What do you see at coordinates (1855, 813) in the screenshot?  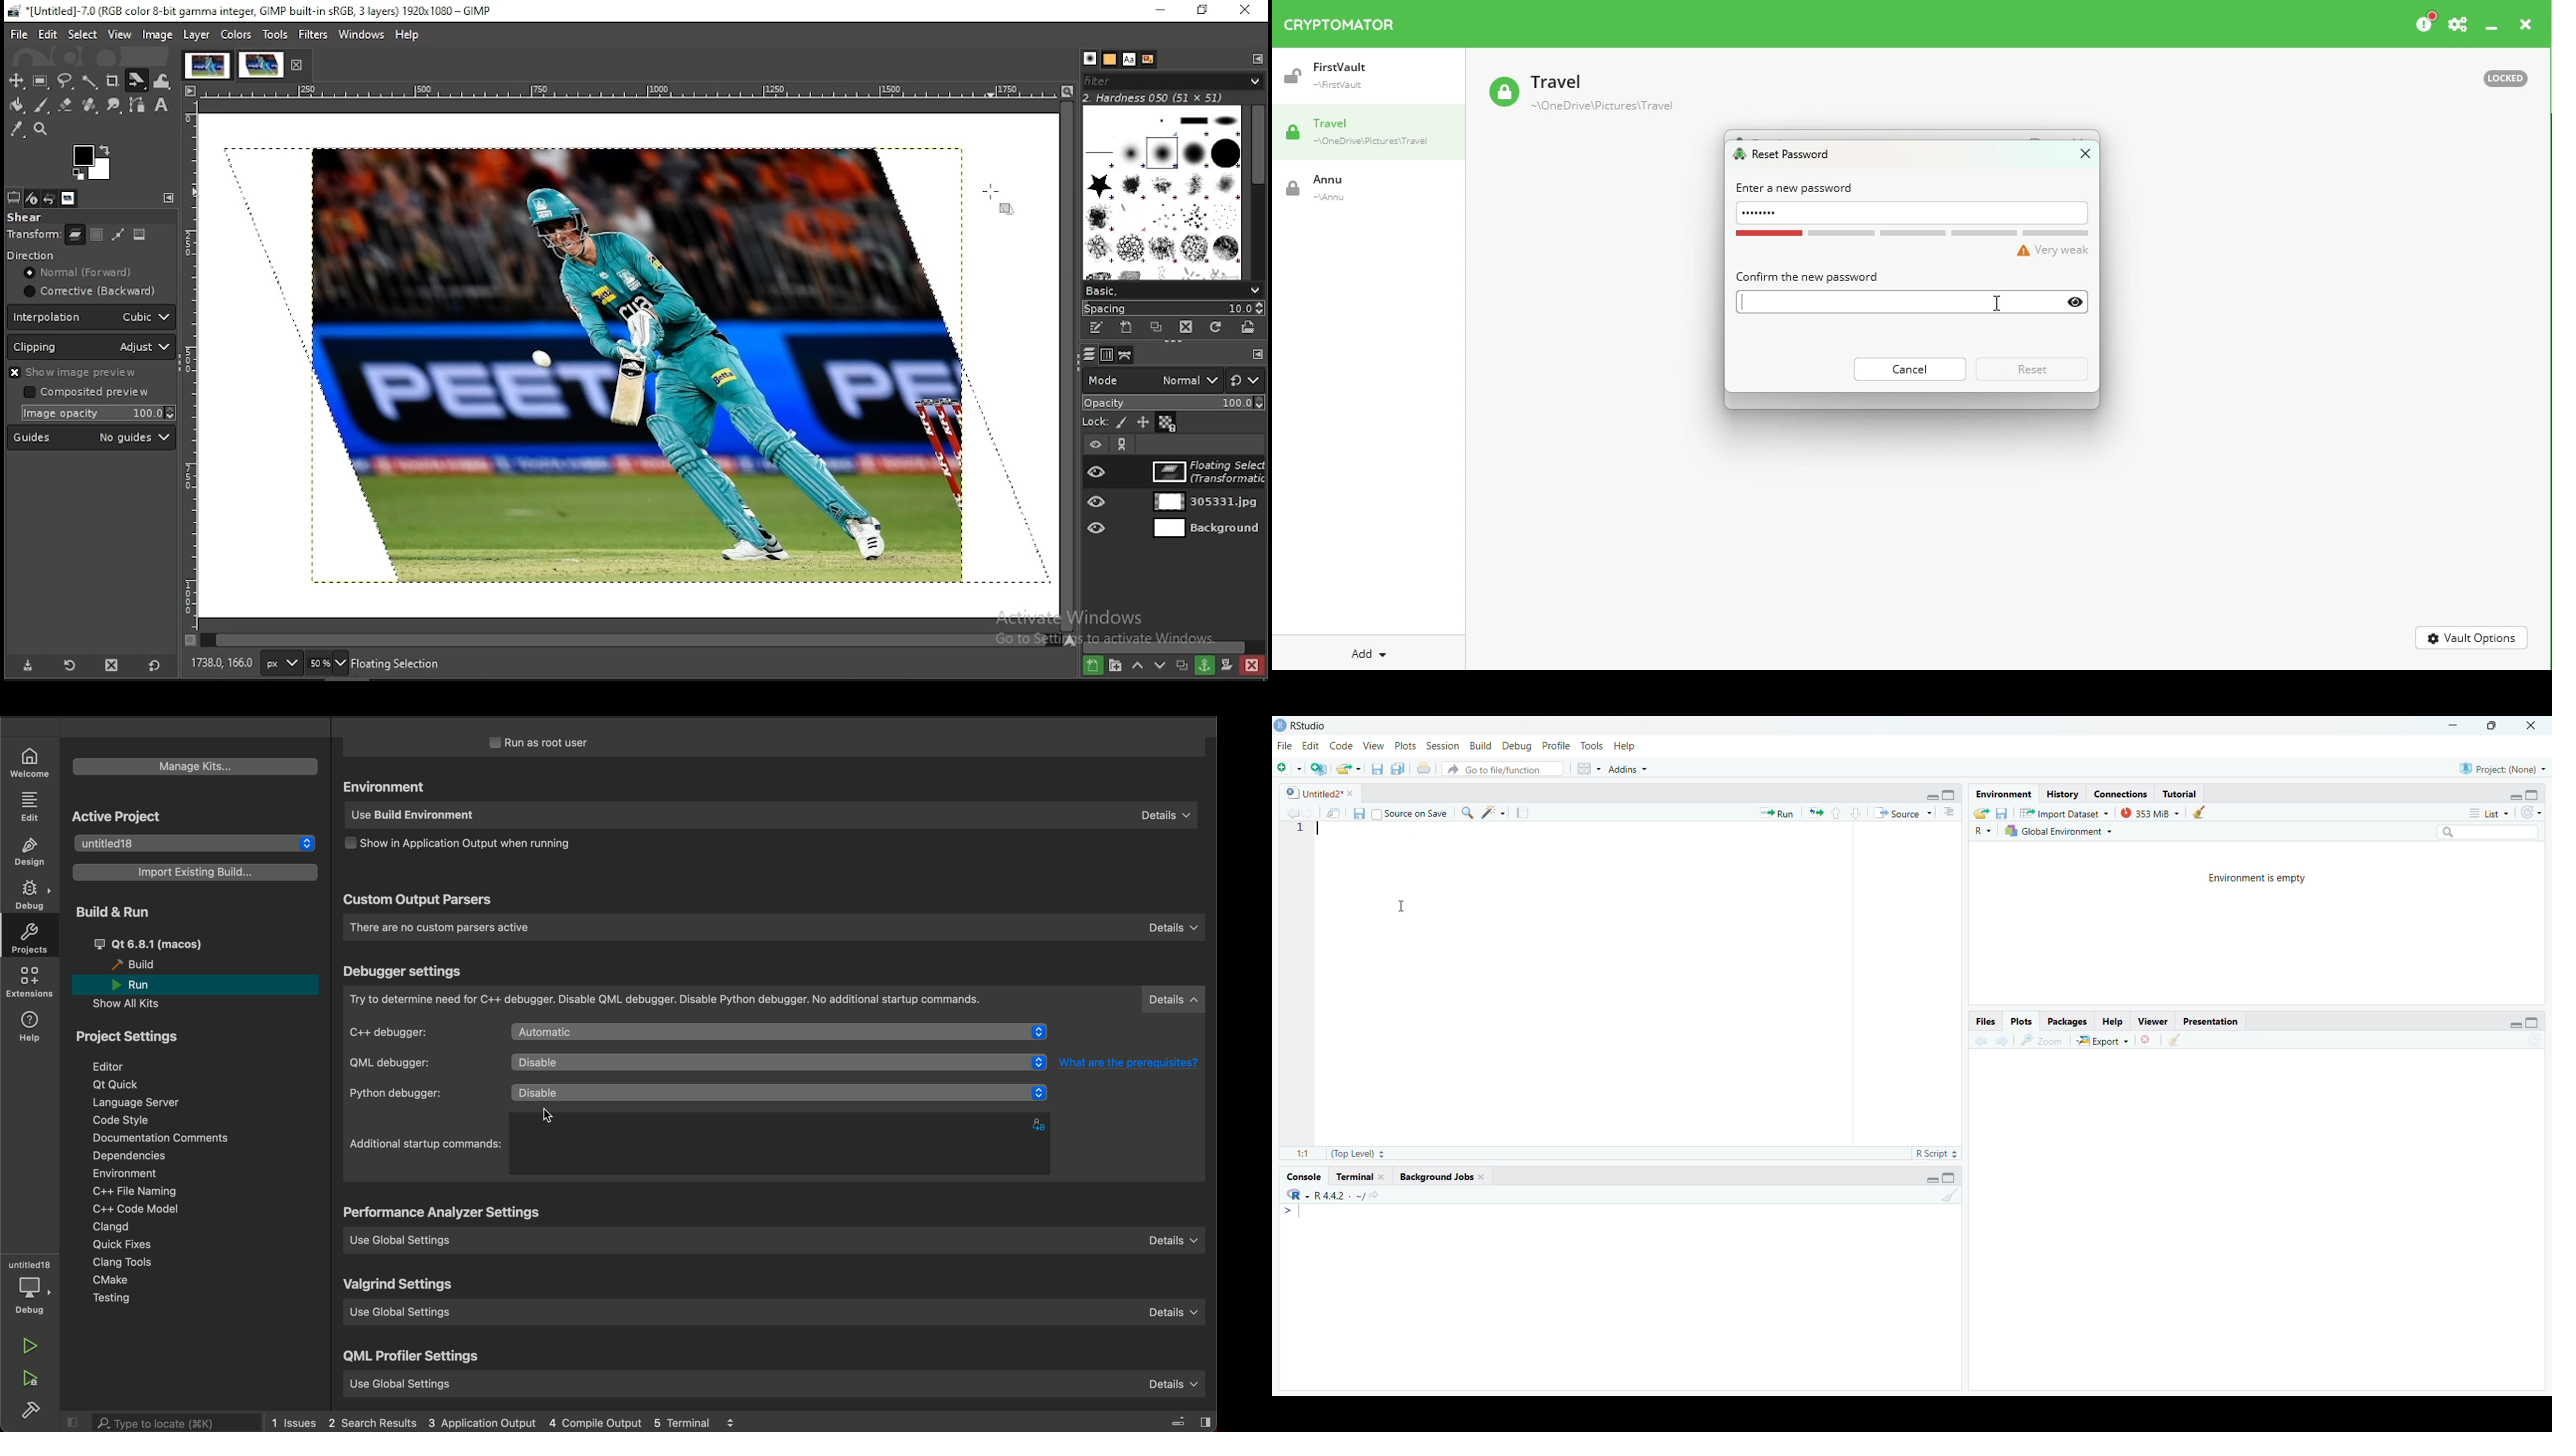 I see `go to next selection/chunk` at bounding box center [1855, 813].